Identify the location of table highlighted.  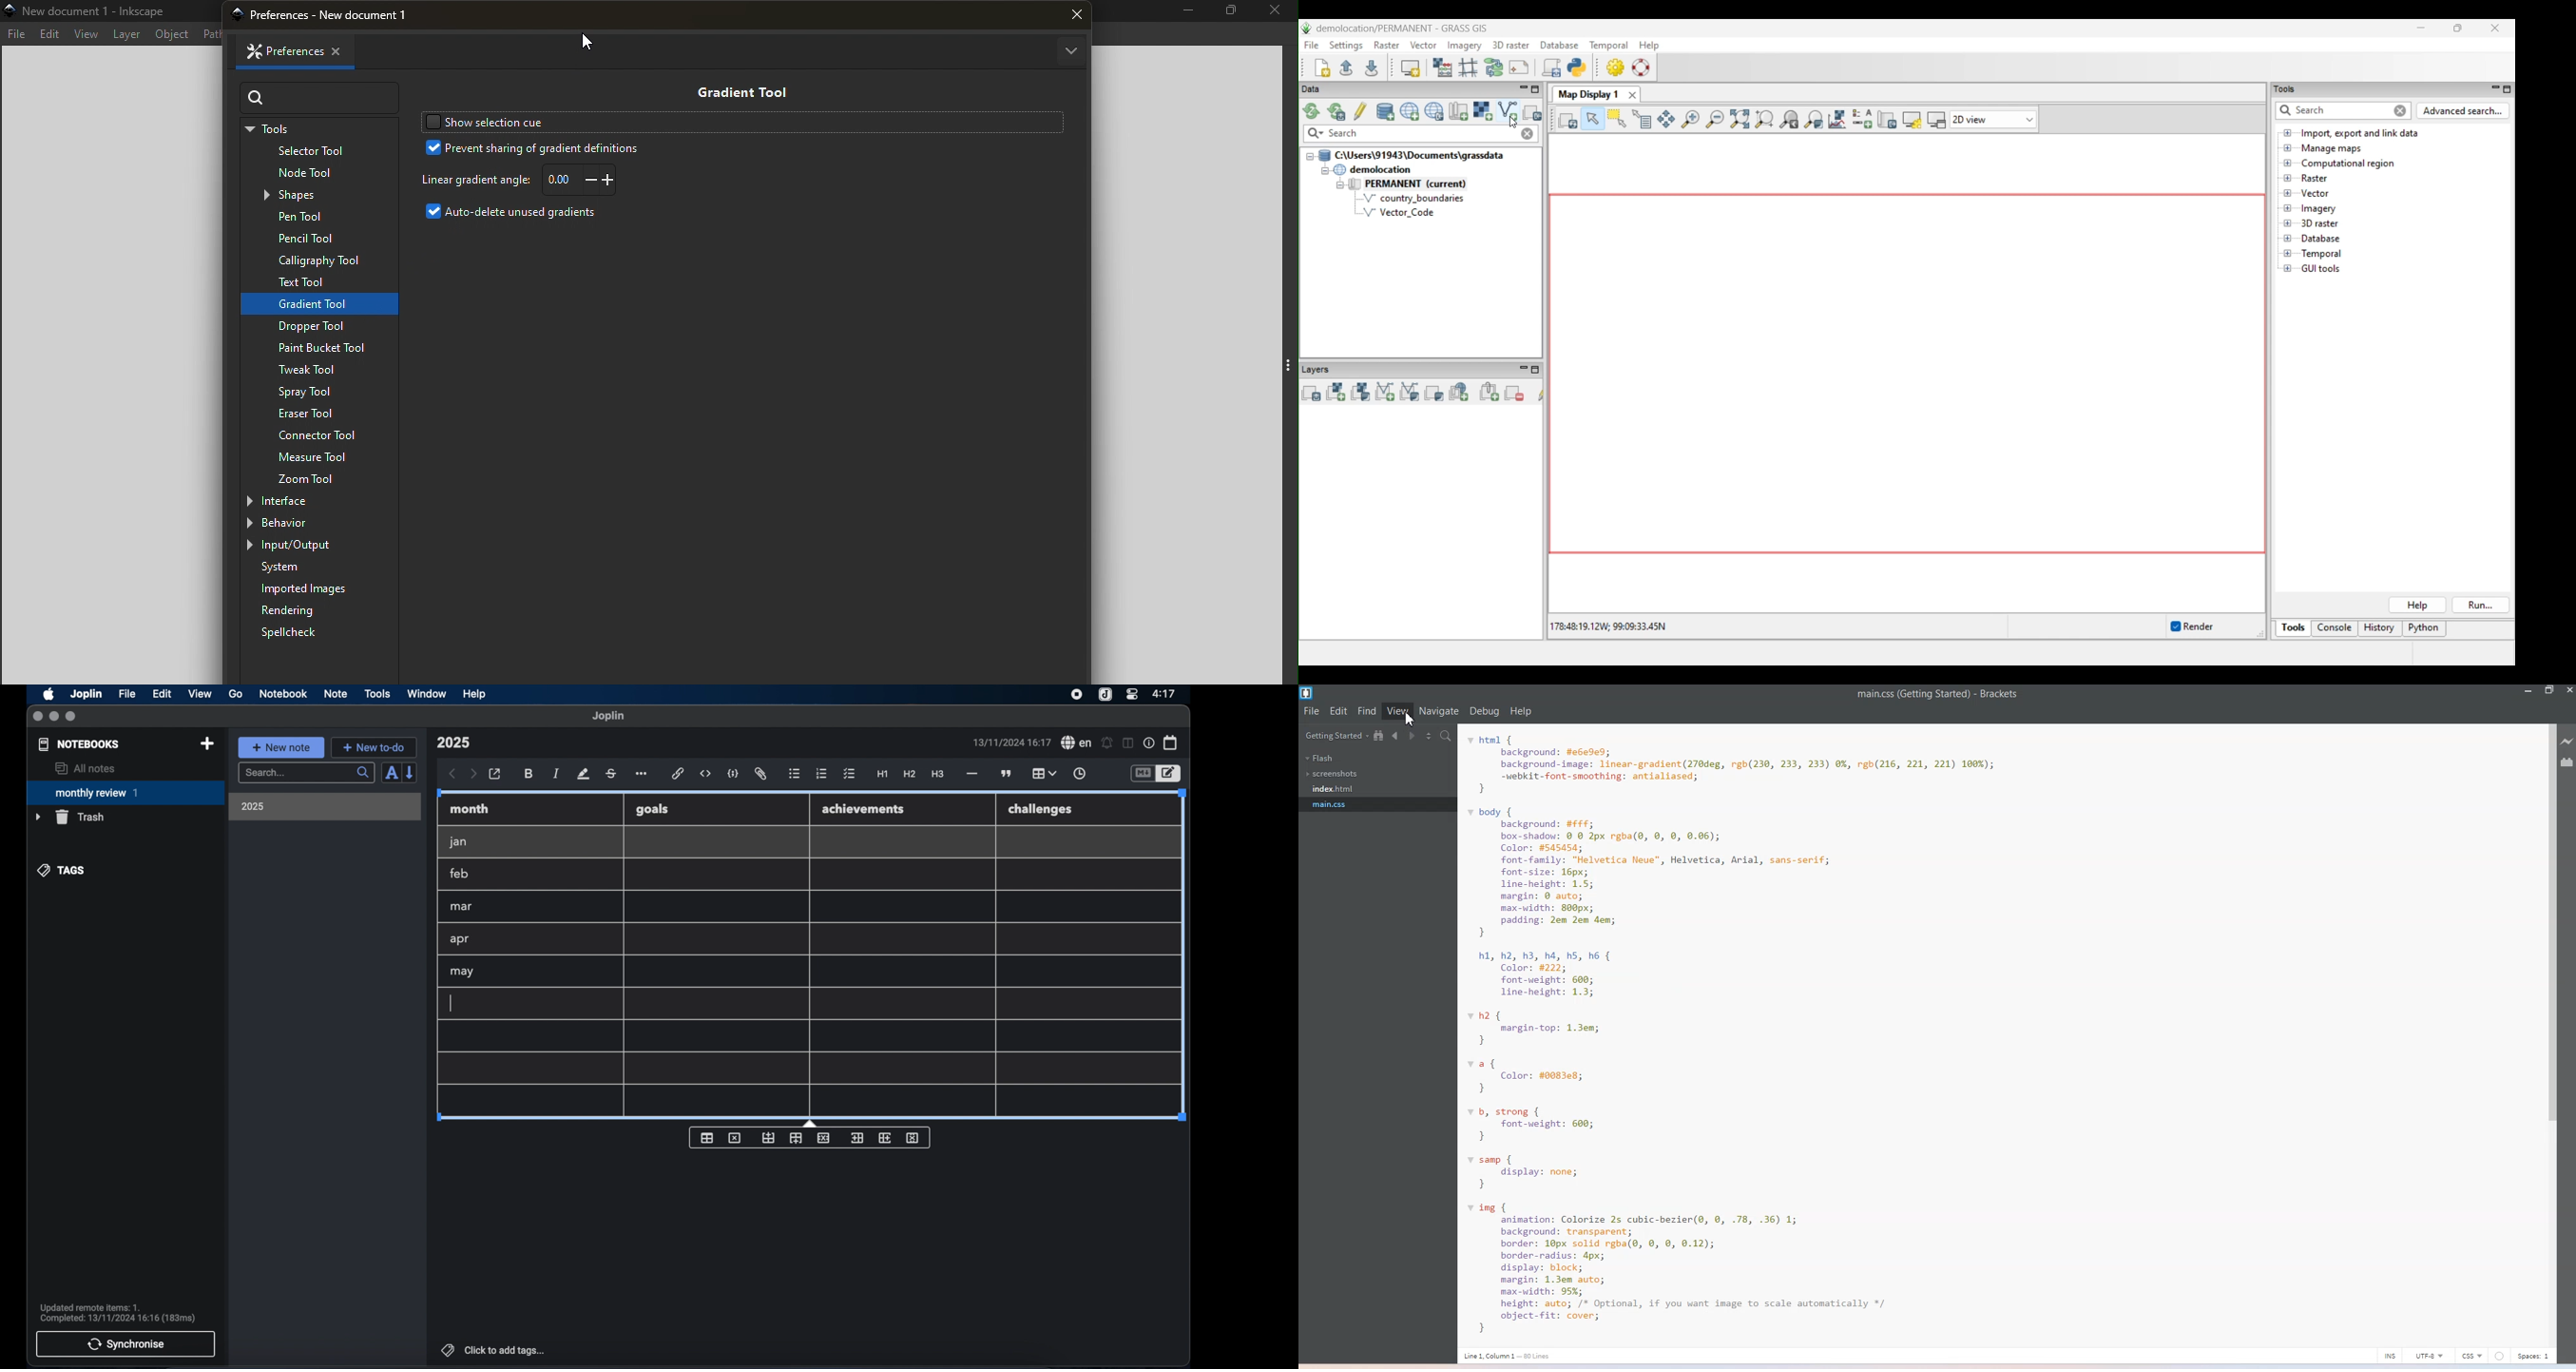
(1042, 773).